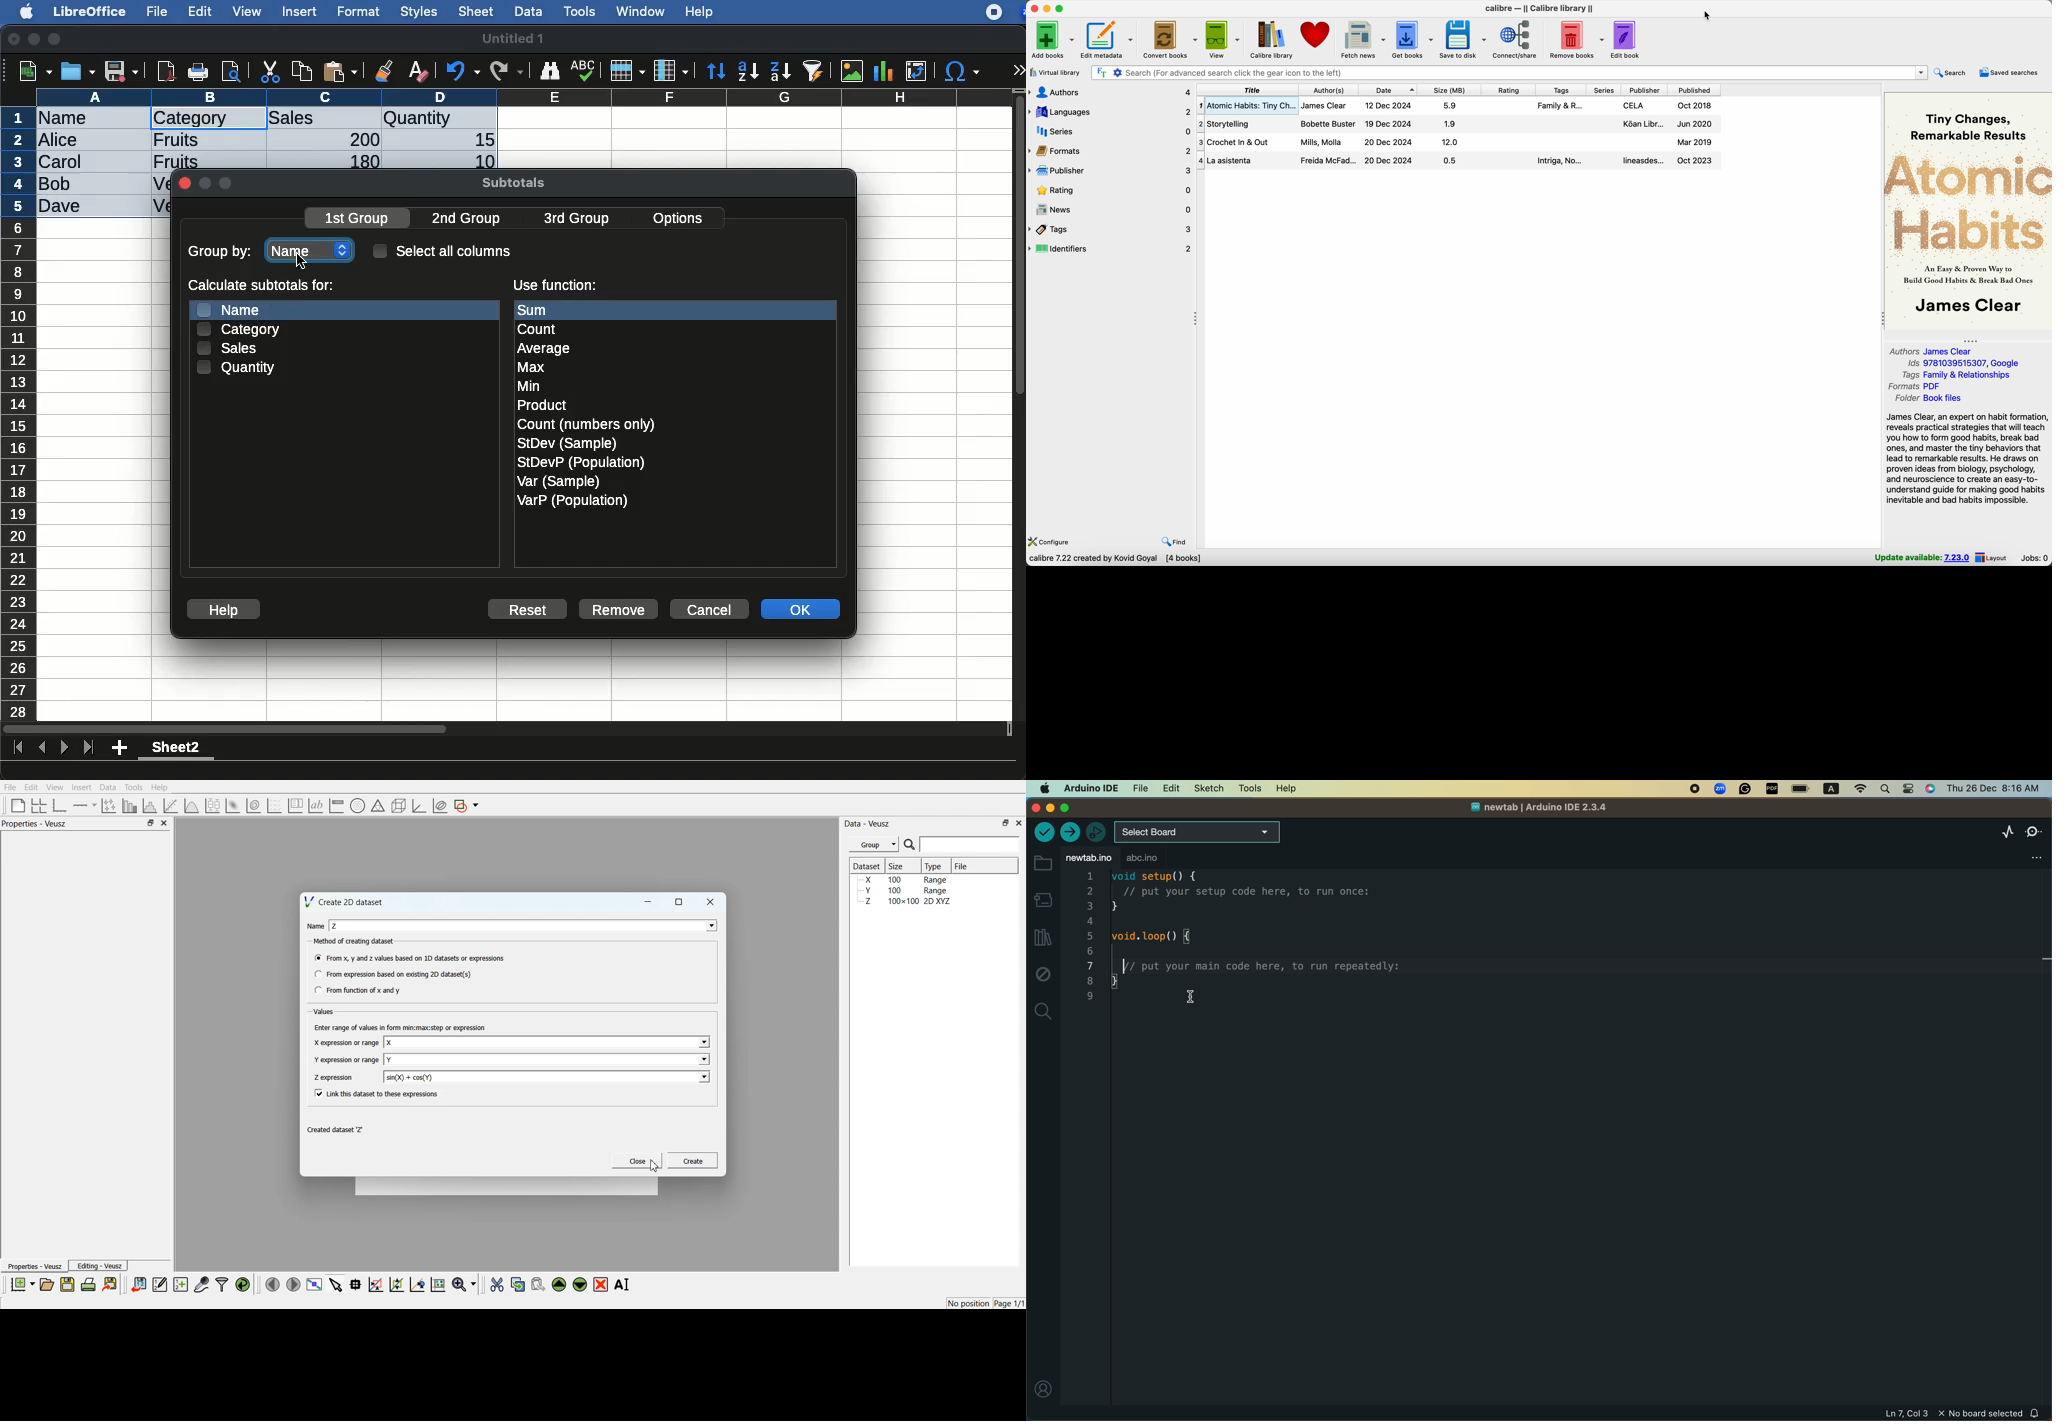 The height and width of the screenshot is (1428, 2072). What do you see at coordinates (1772, 789) in the screenshot?
I see `` at bounding box center [1772, 789].